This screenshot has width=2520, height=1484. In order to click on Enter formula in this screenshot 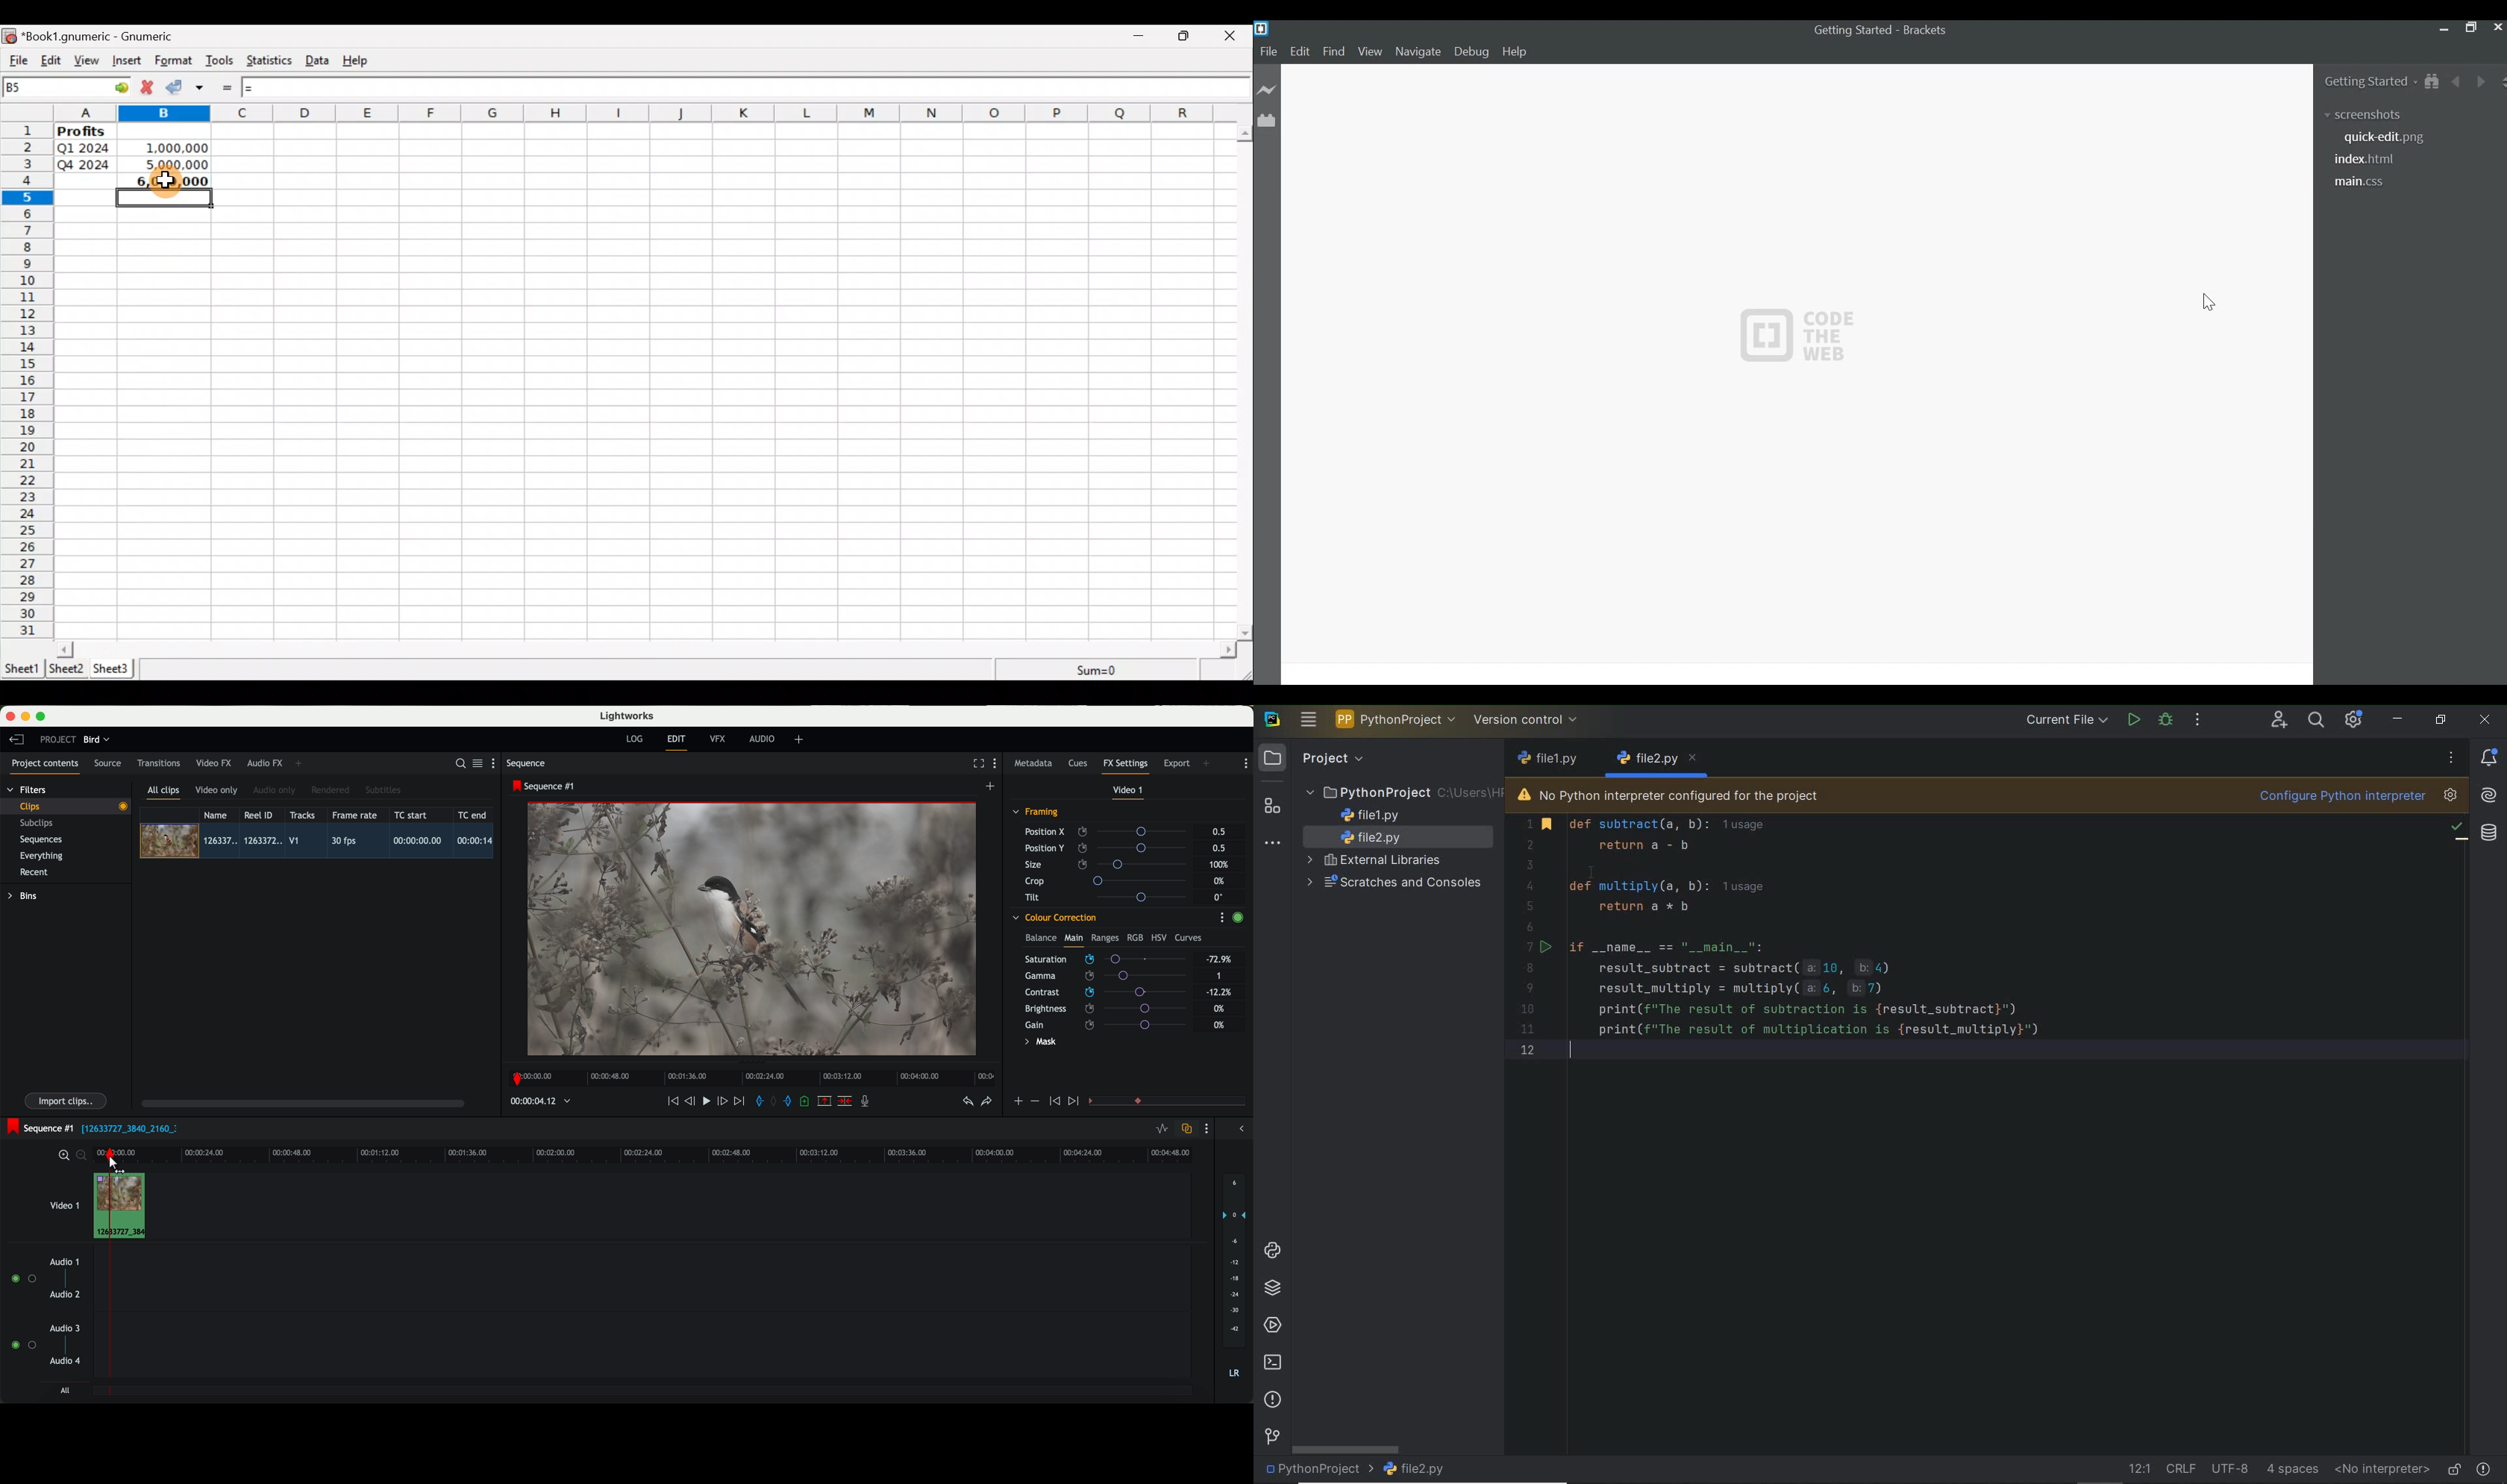, I will do `click(230, 87)`.